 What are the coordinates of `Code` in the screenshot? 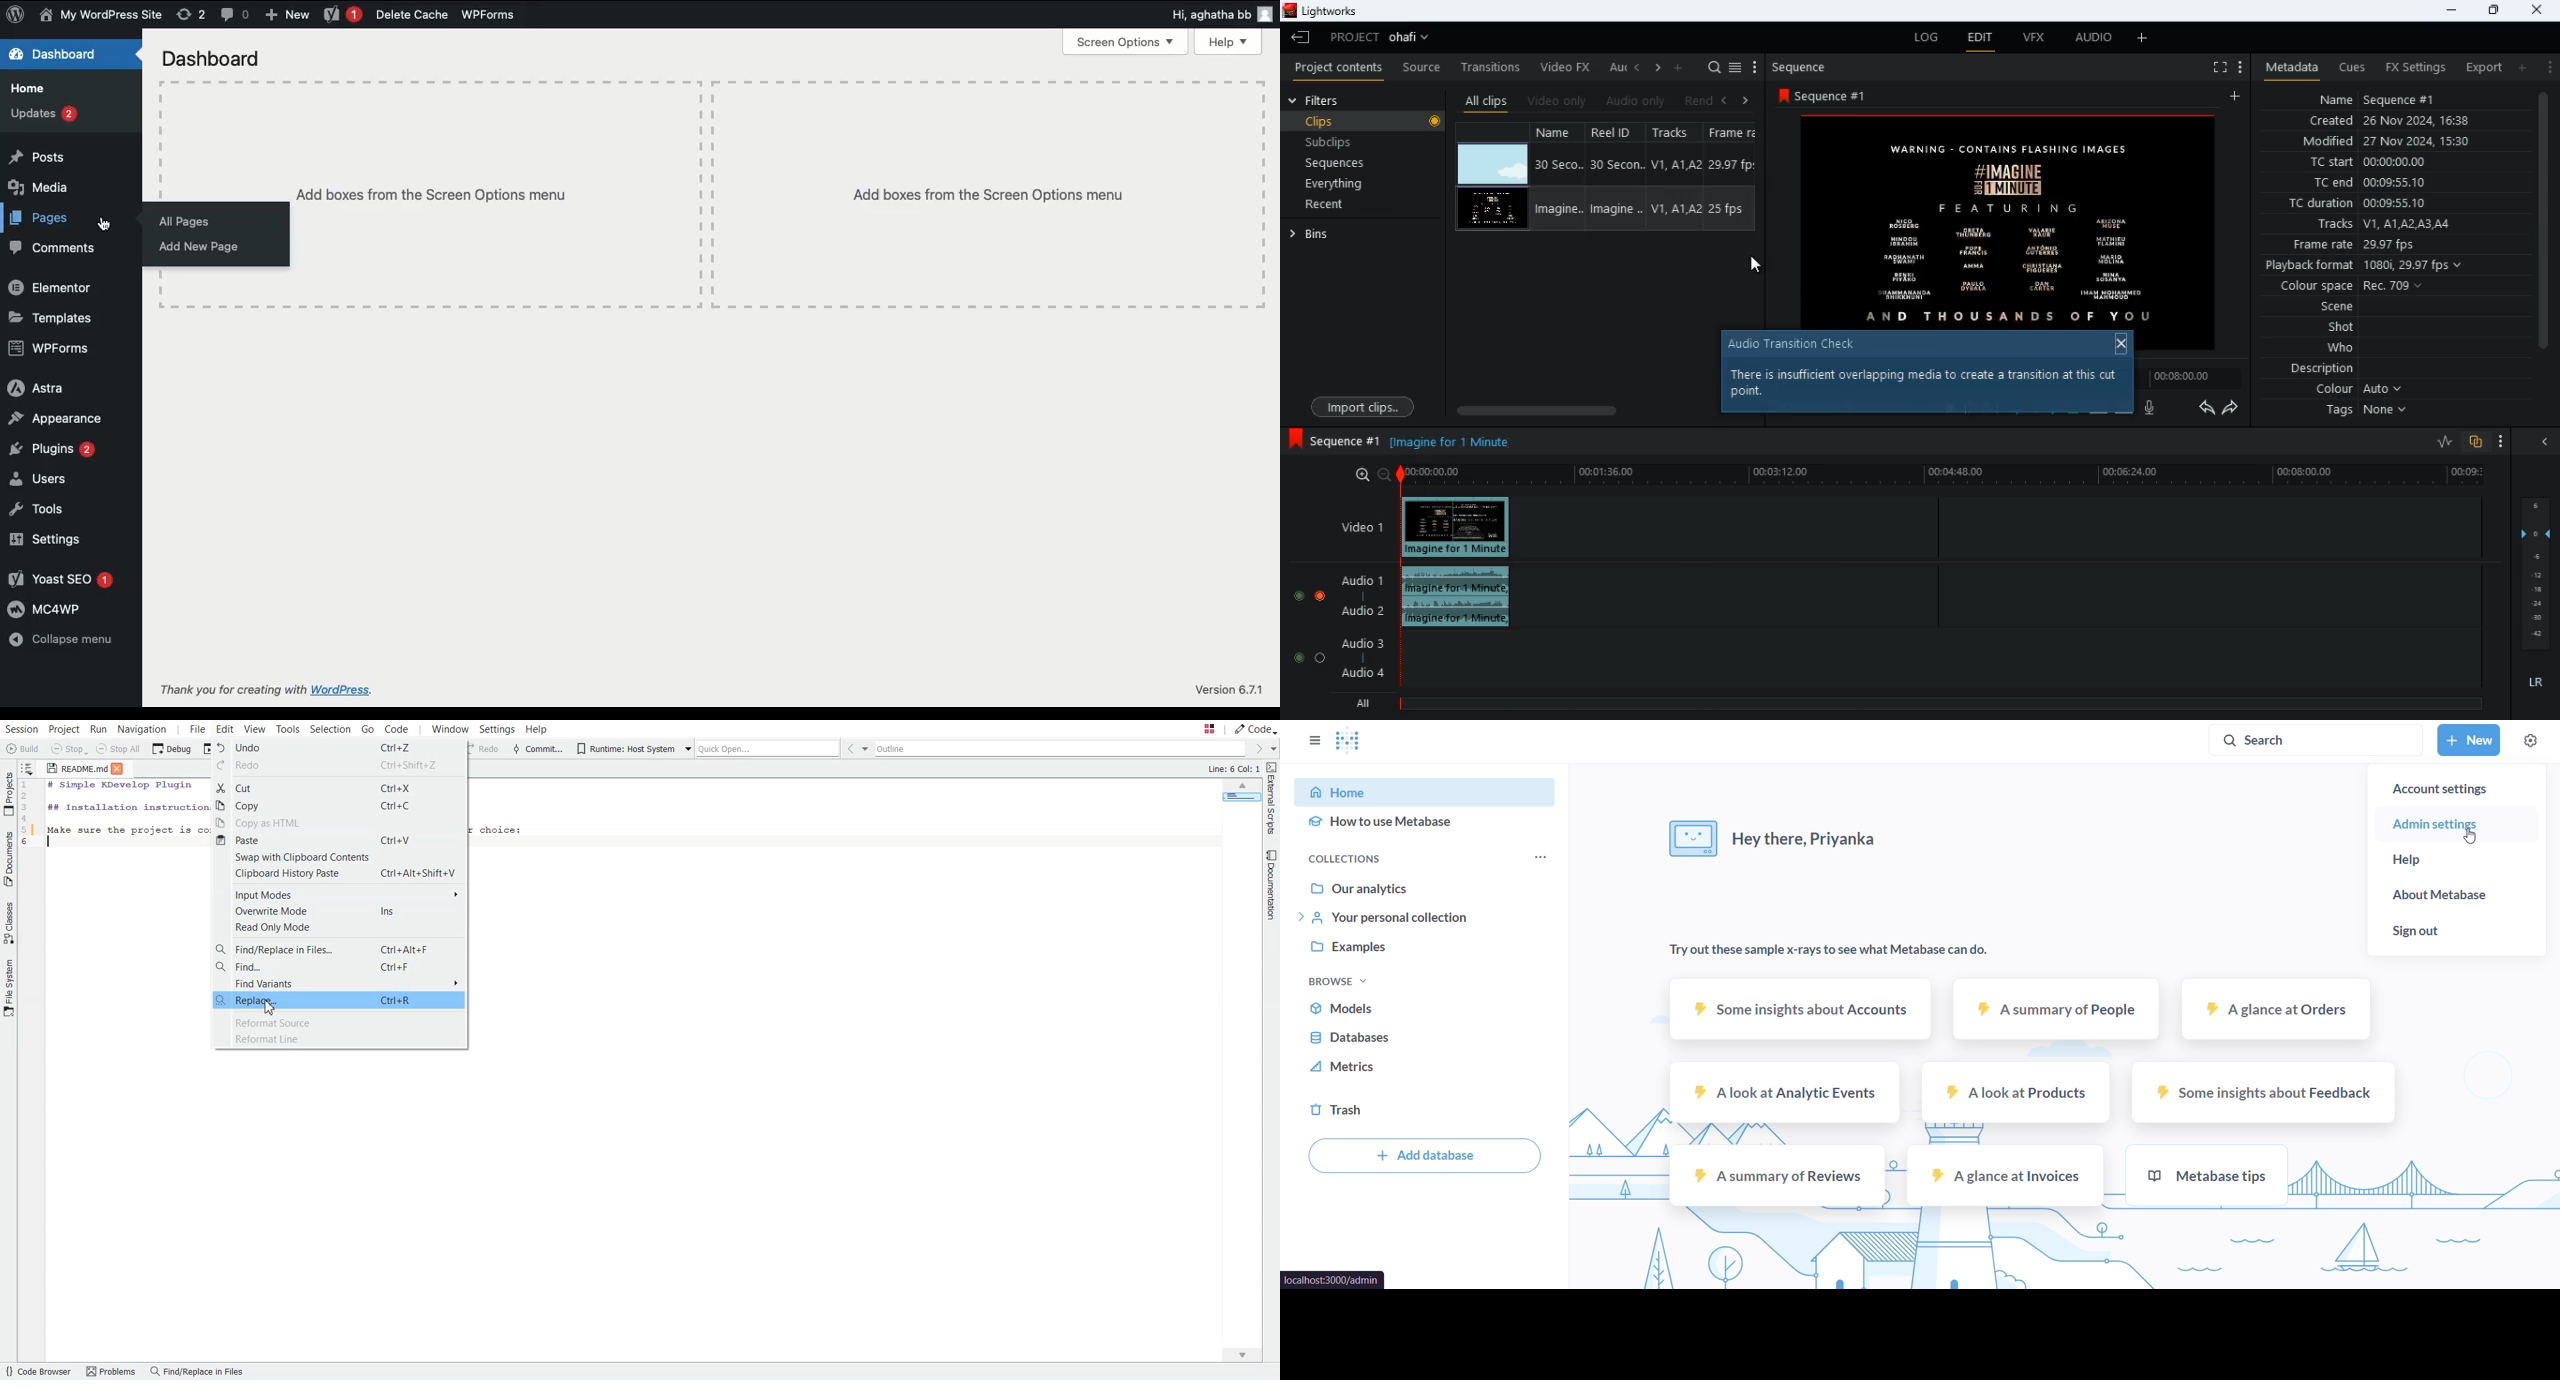 It's located at (1255, 729).